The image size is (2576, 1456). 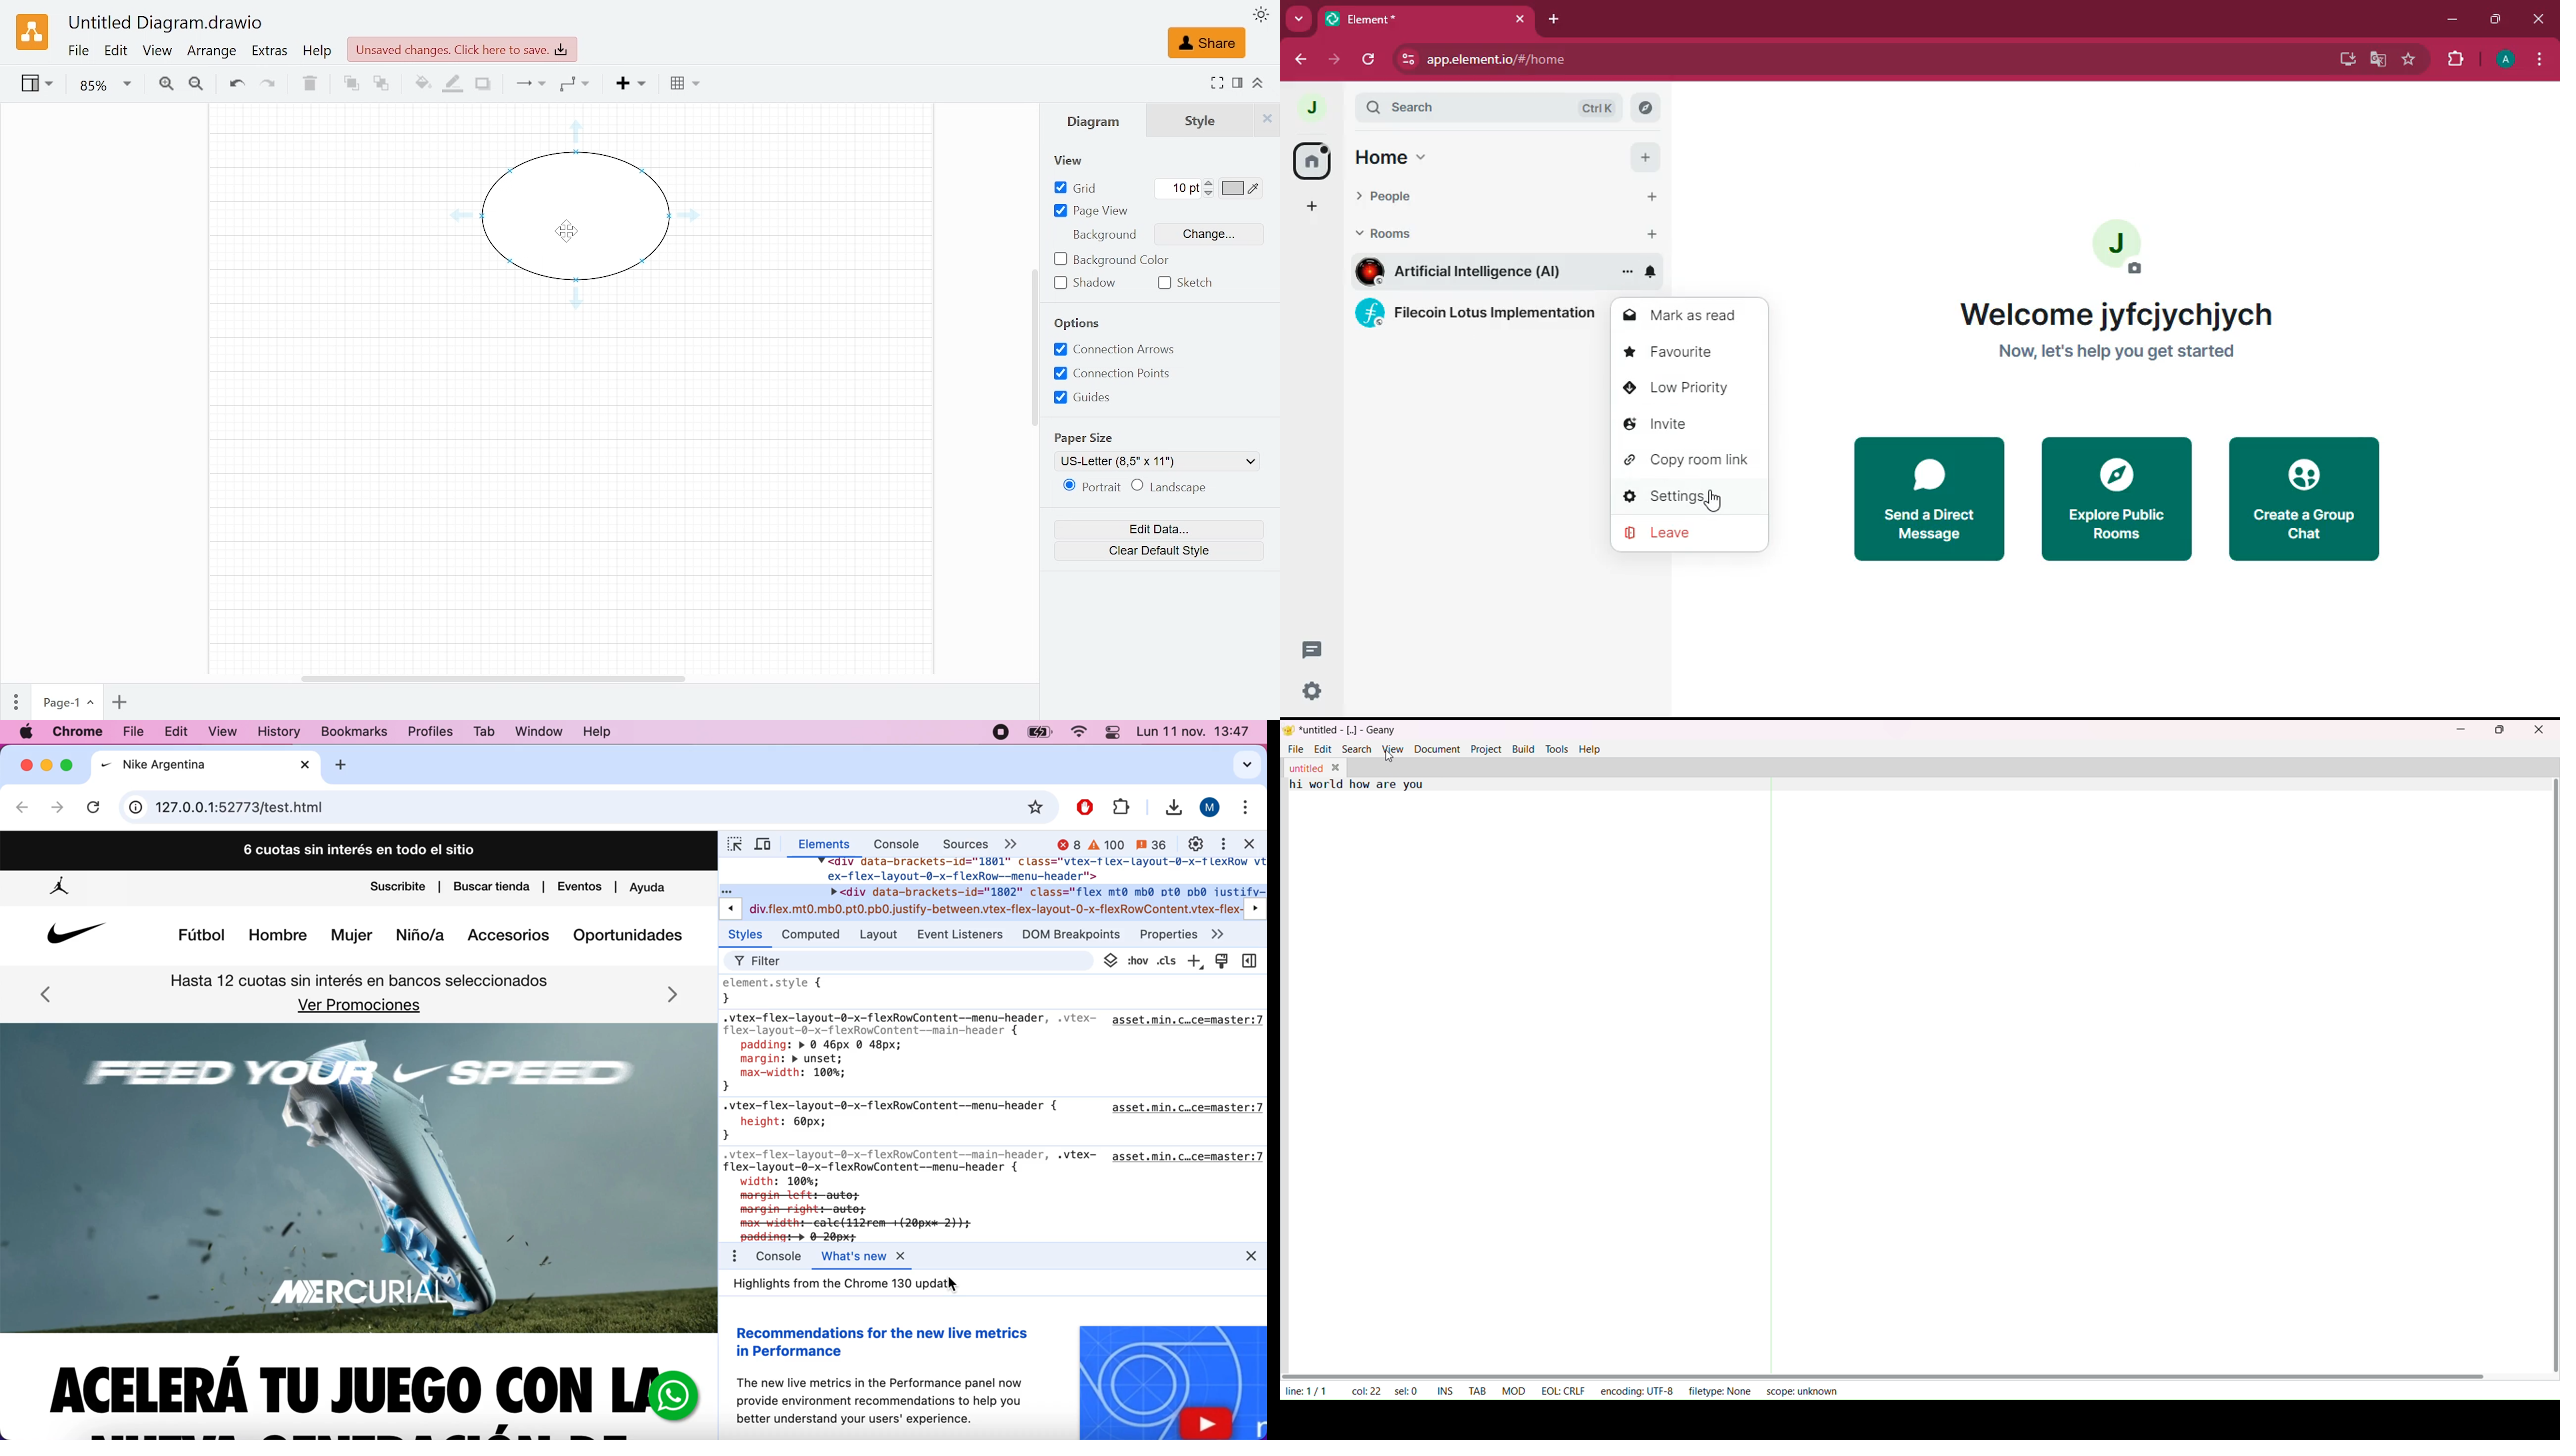 What do you see at coordinates (1111, 844) in the screenshot?
I see `errors and wanings` at bounding box center [1111, 844].